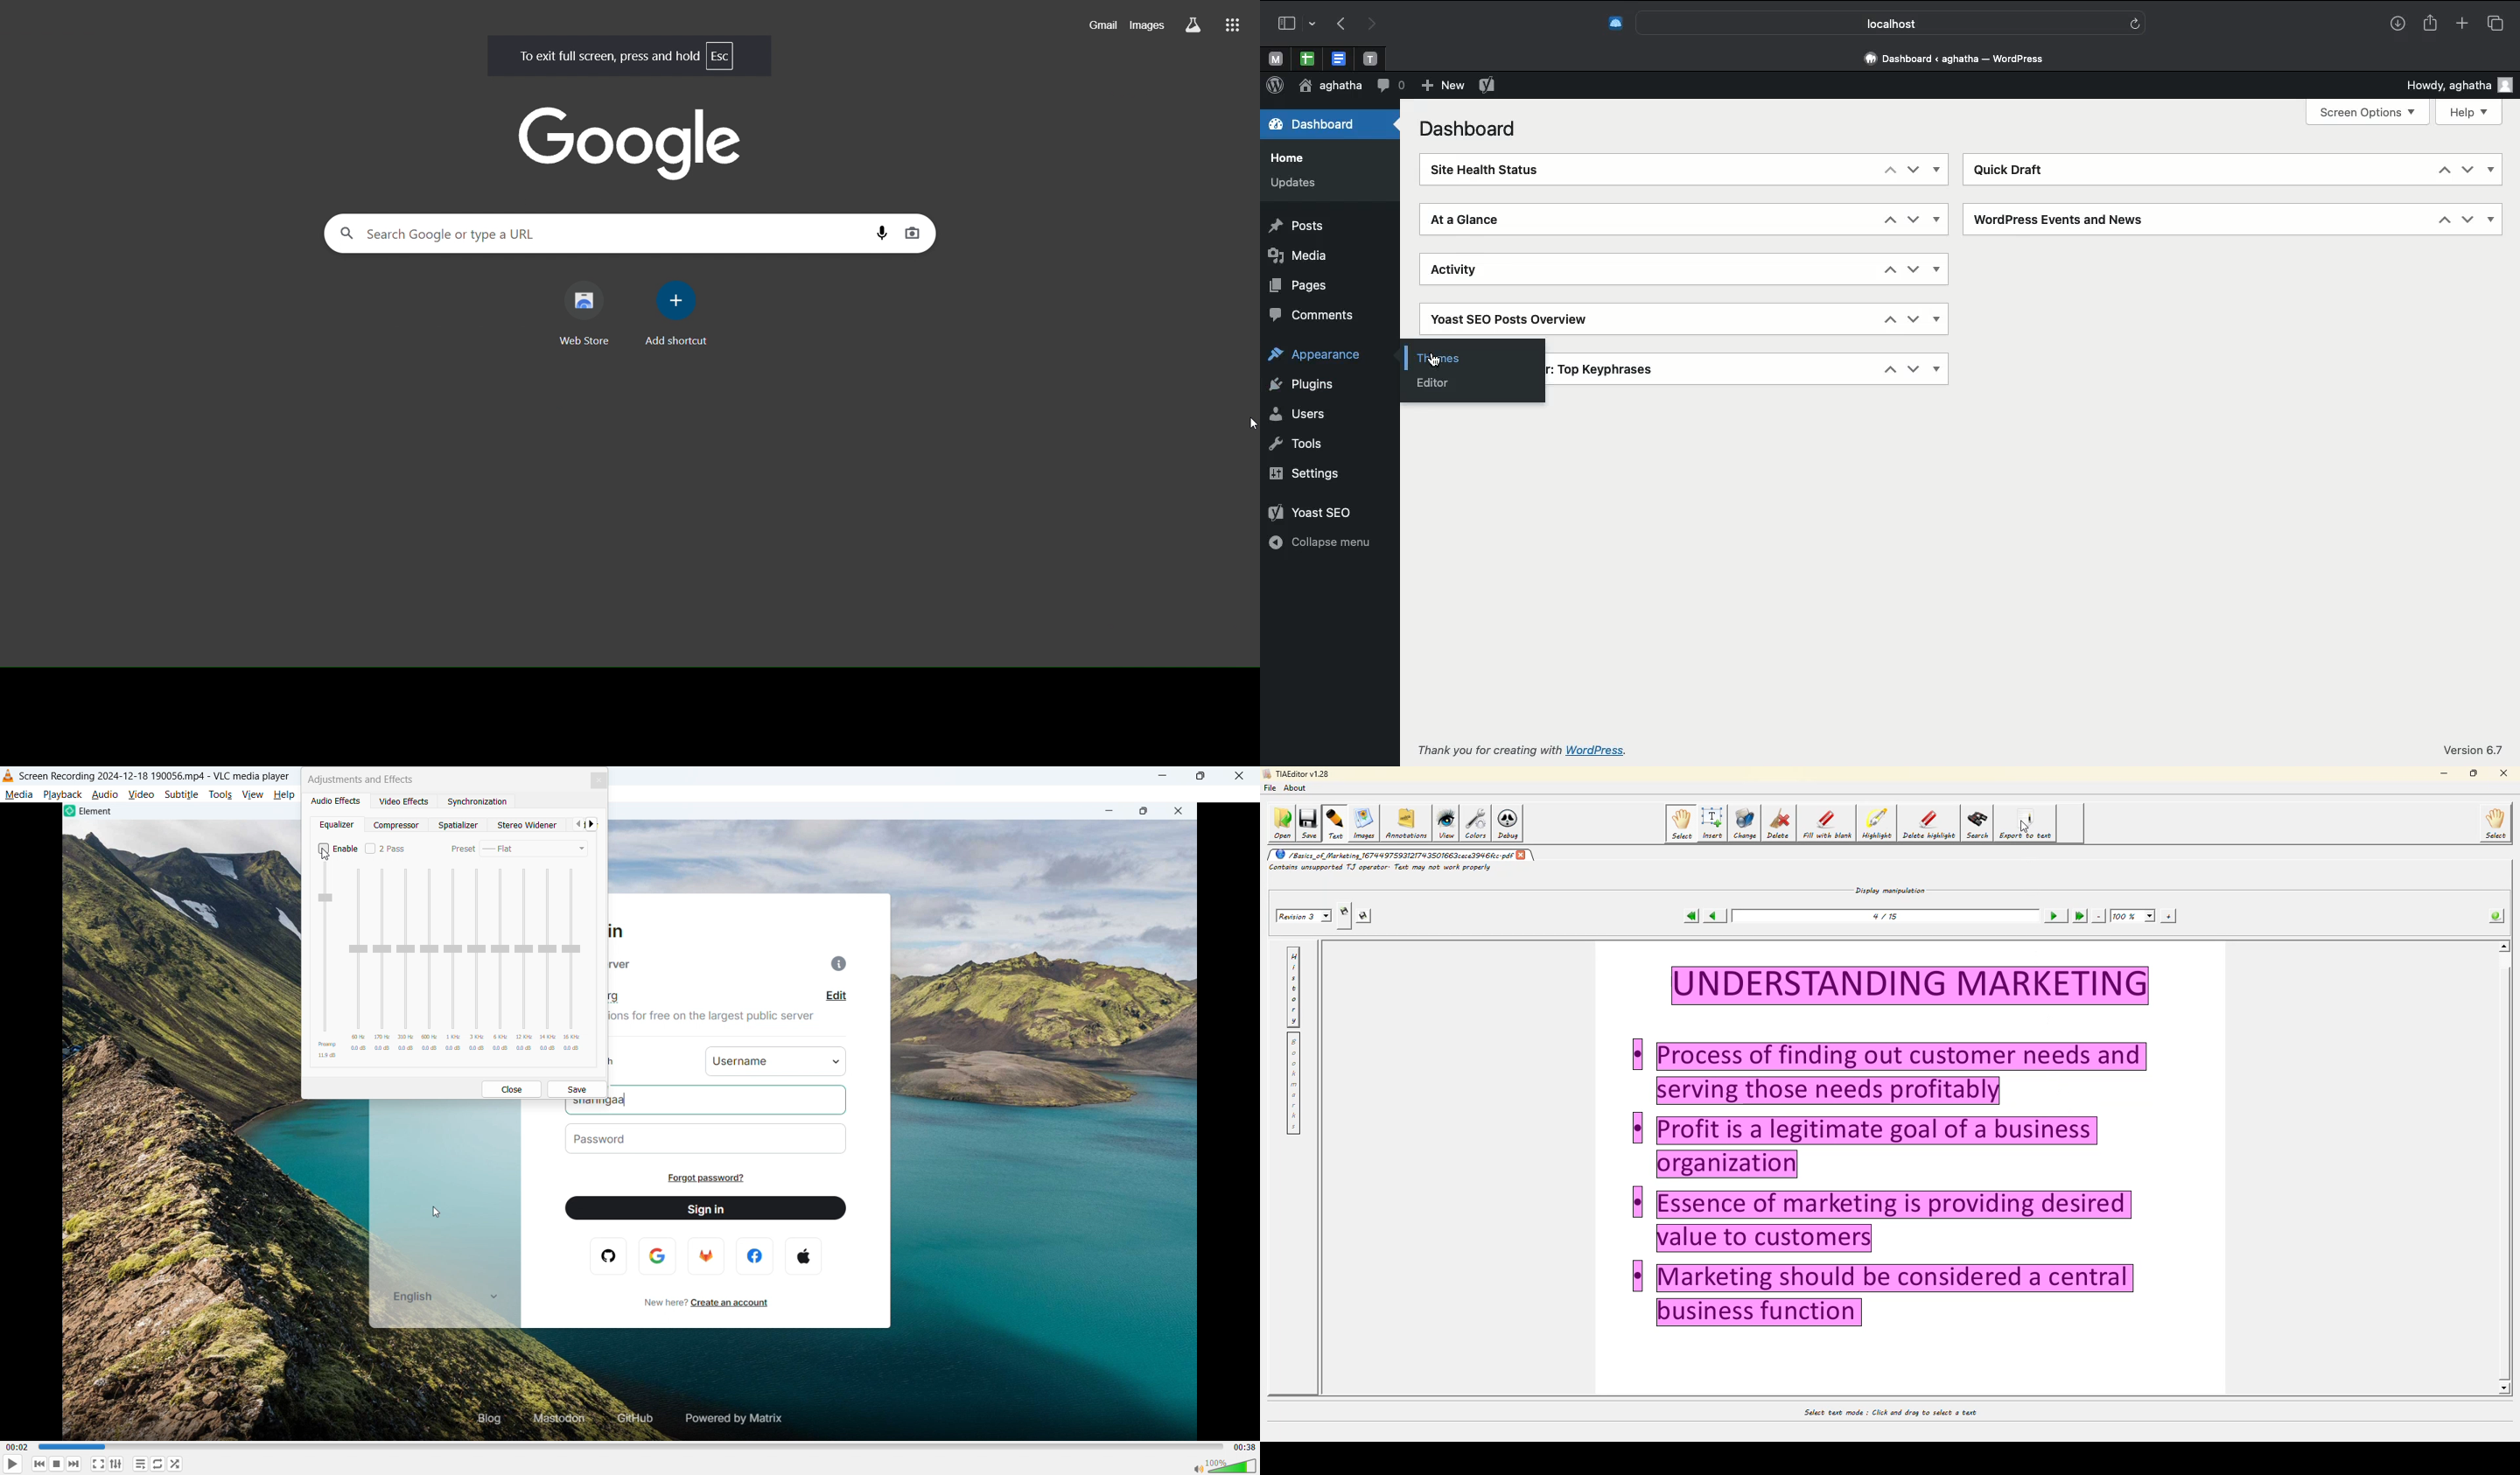 This screenshot has height=1484, width=2520. What do you see at coordinates (1914, 219) in the screenshot?
I see `Down` at bounding box center [1914, 219].